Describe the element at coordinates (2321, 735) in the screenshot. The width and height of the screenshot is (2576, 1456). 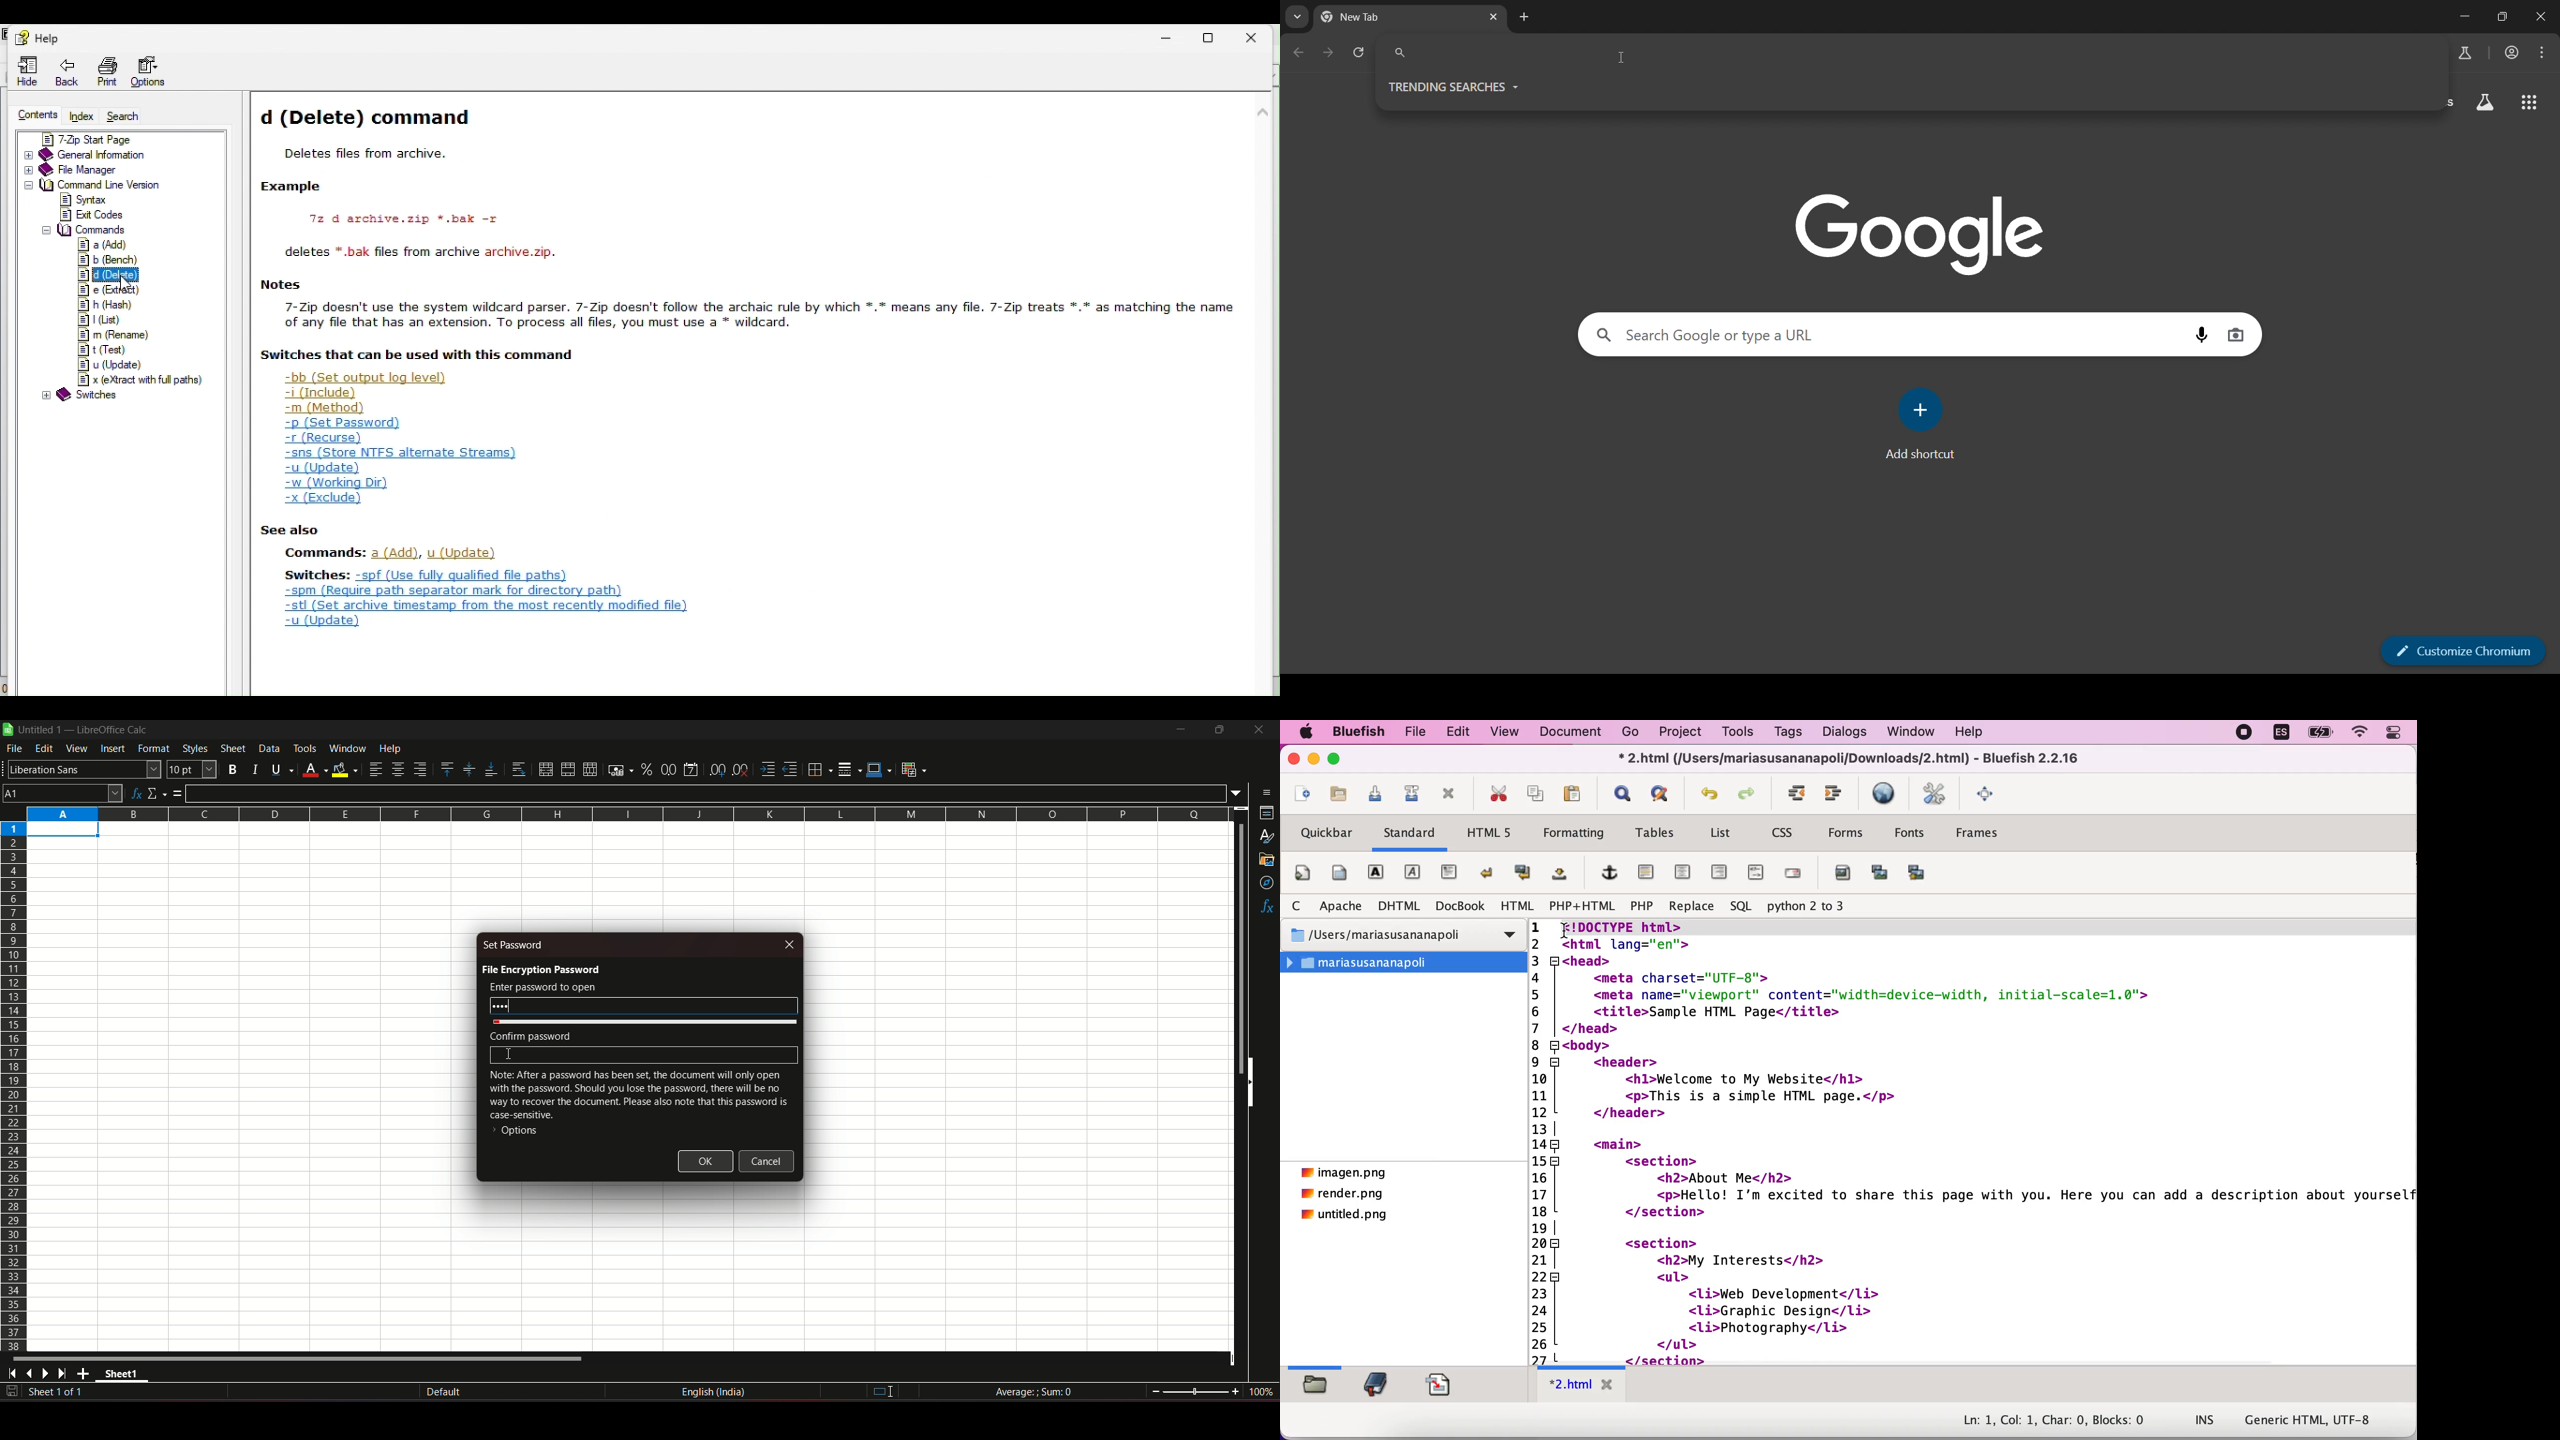
I see `battery` at that location.